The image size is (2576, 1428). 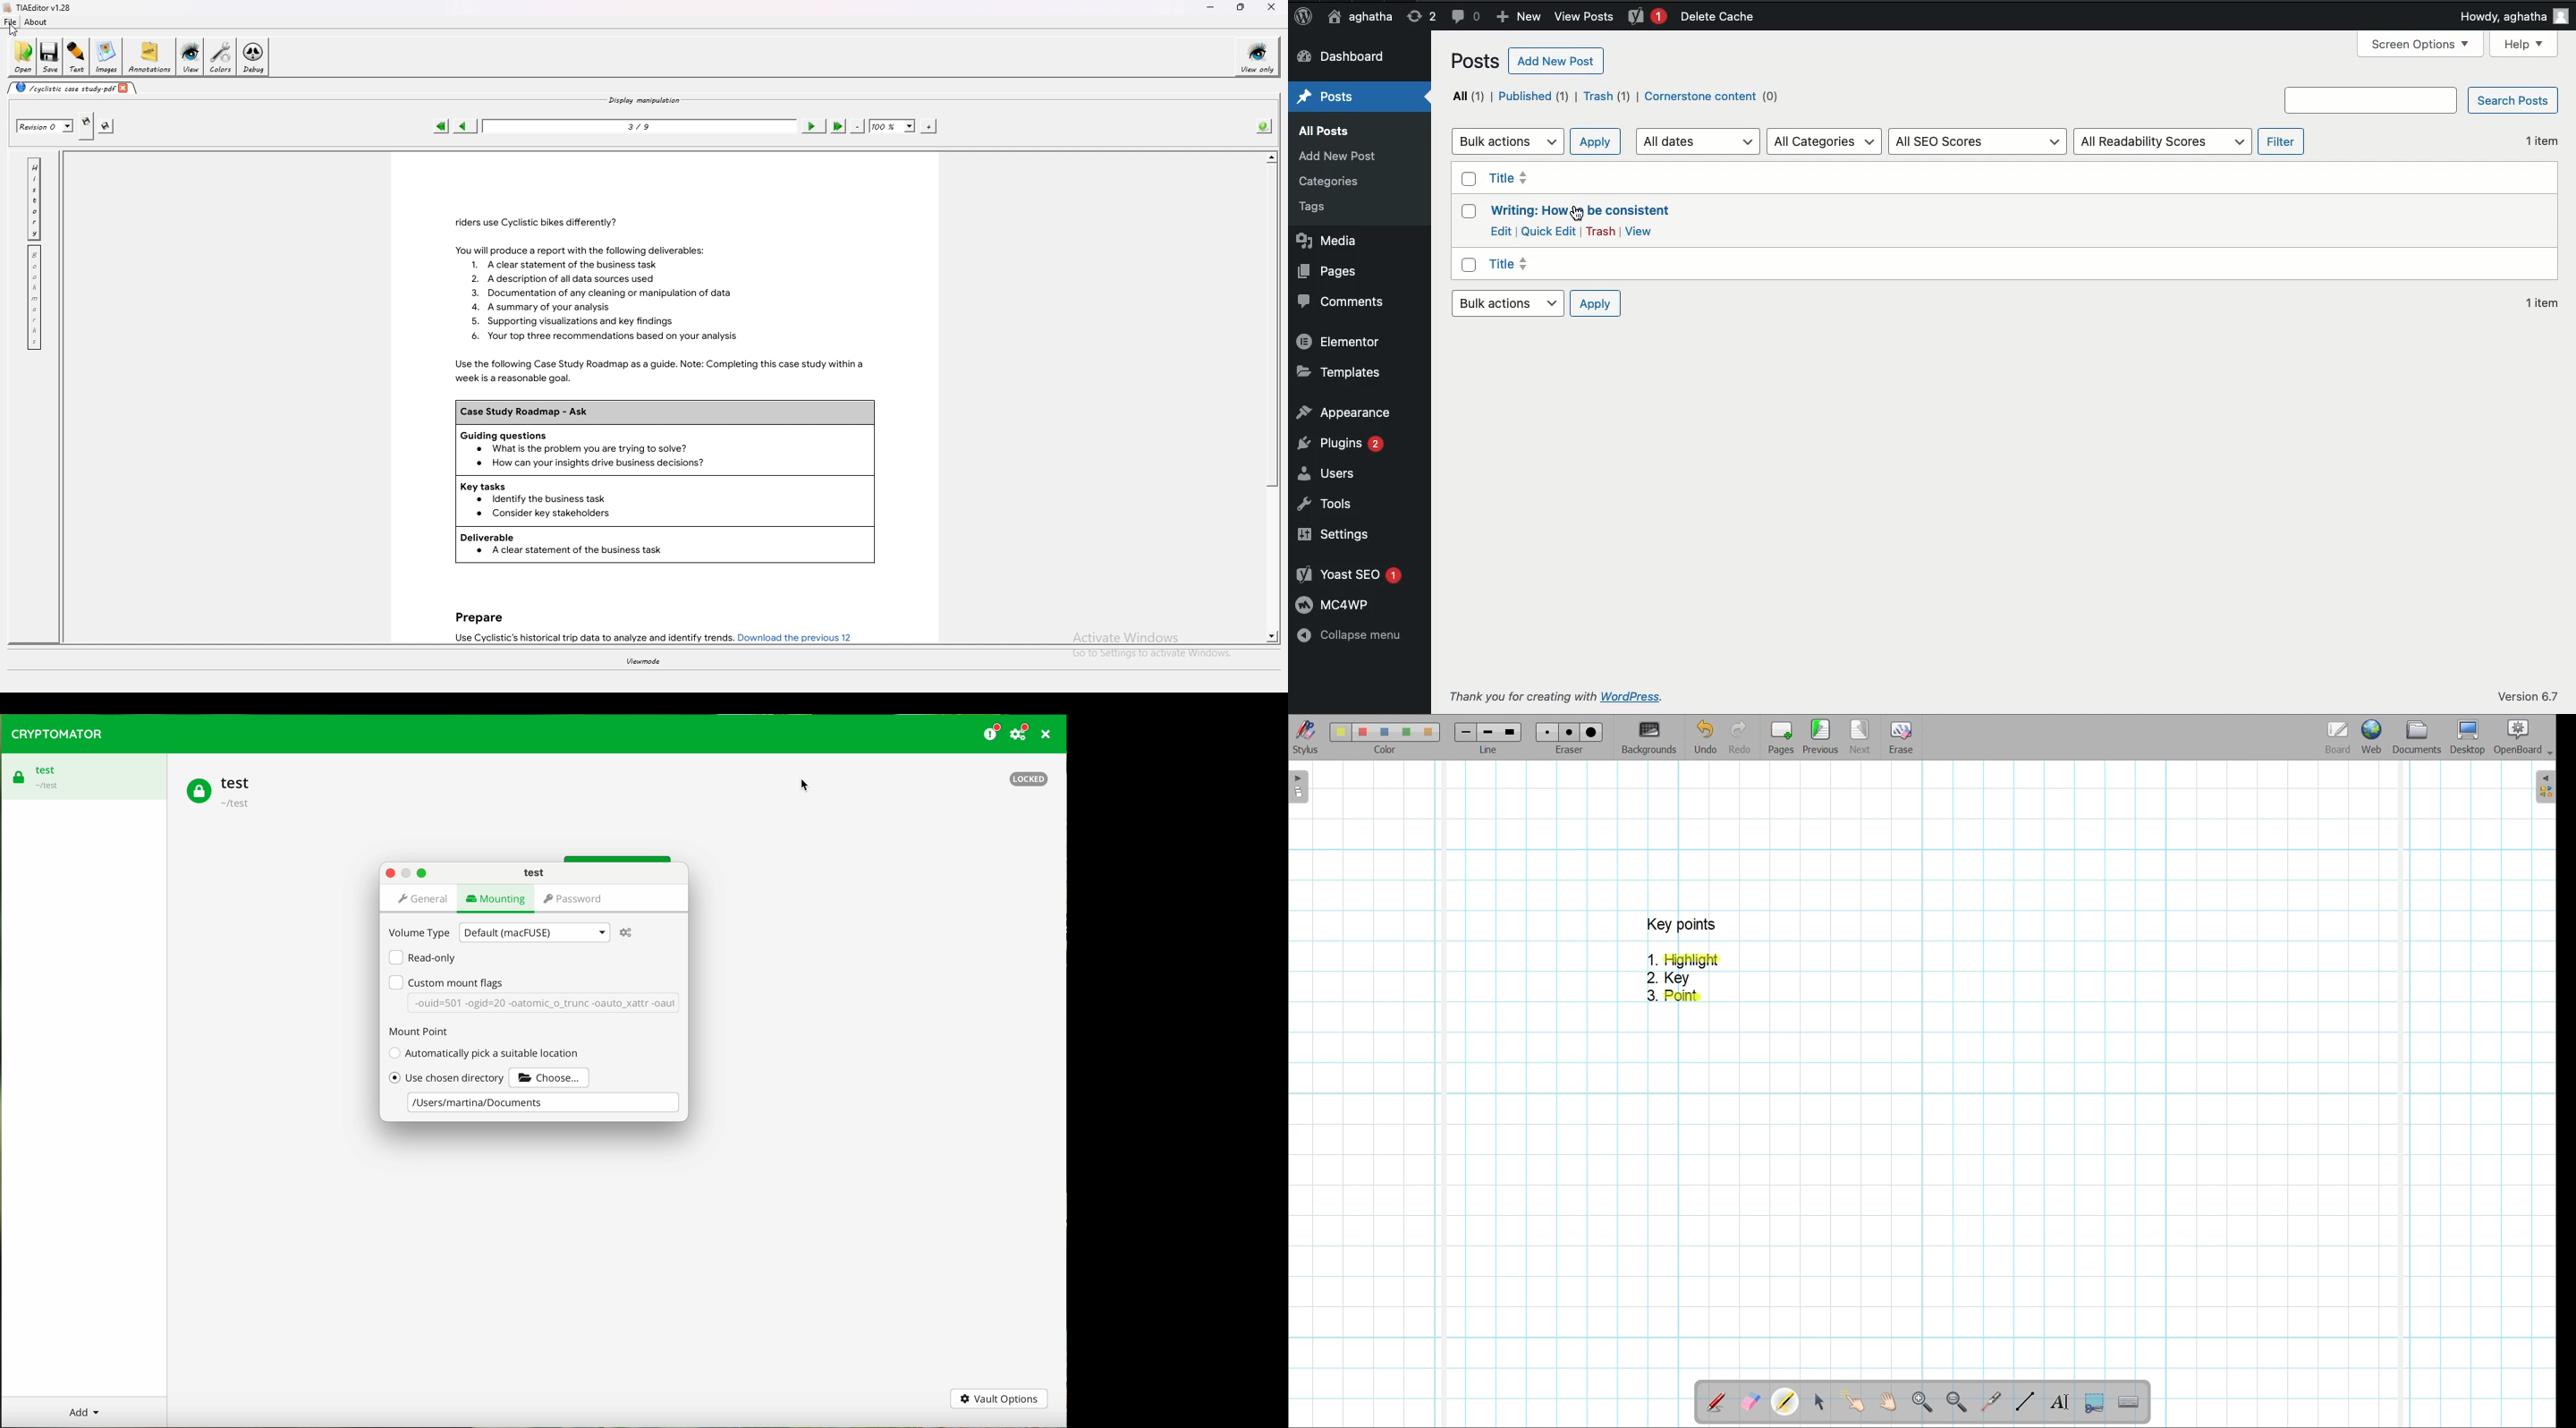 What do you see at coordinates (2522, 44) in the screenshot?
I see `Help` at bounding box center [2522, 44].